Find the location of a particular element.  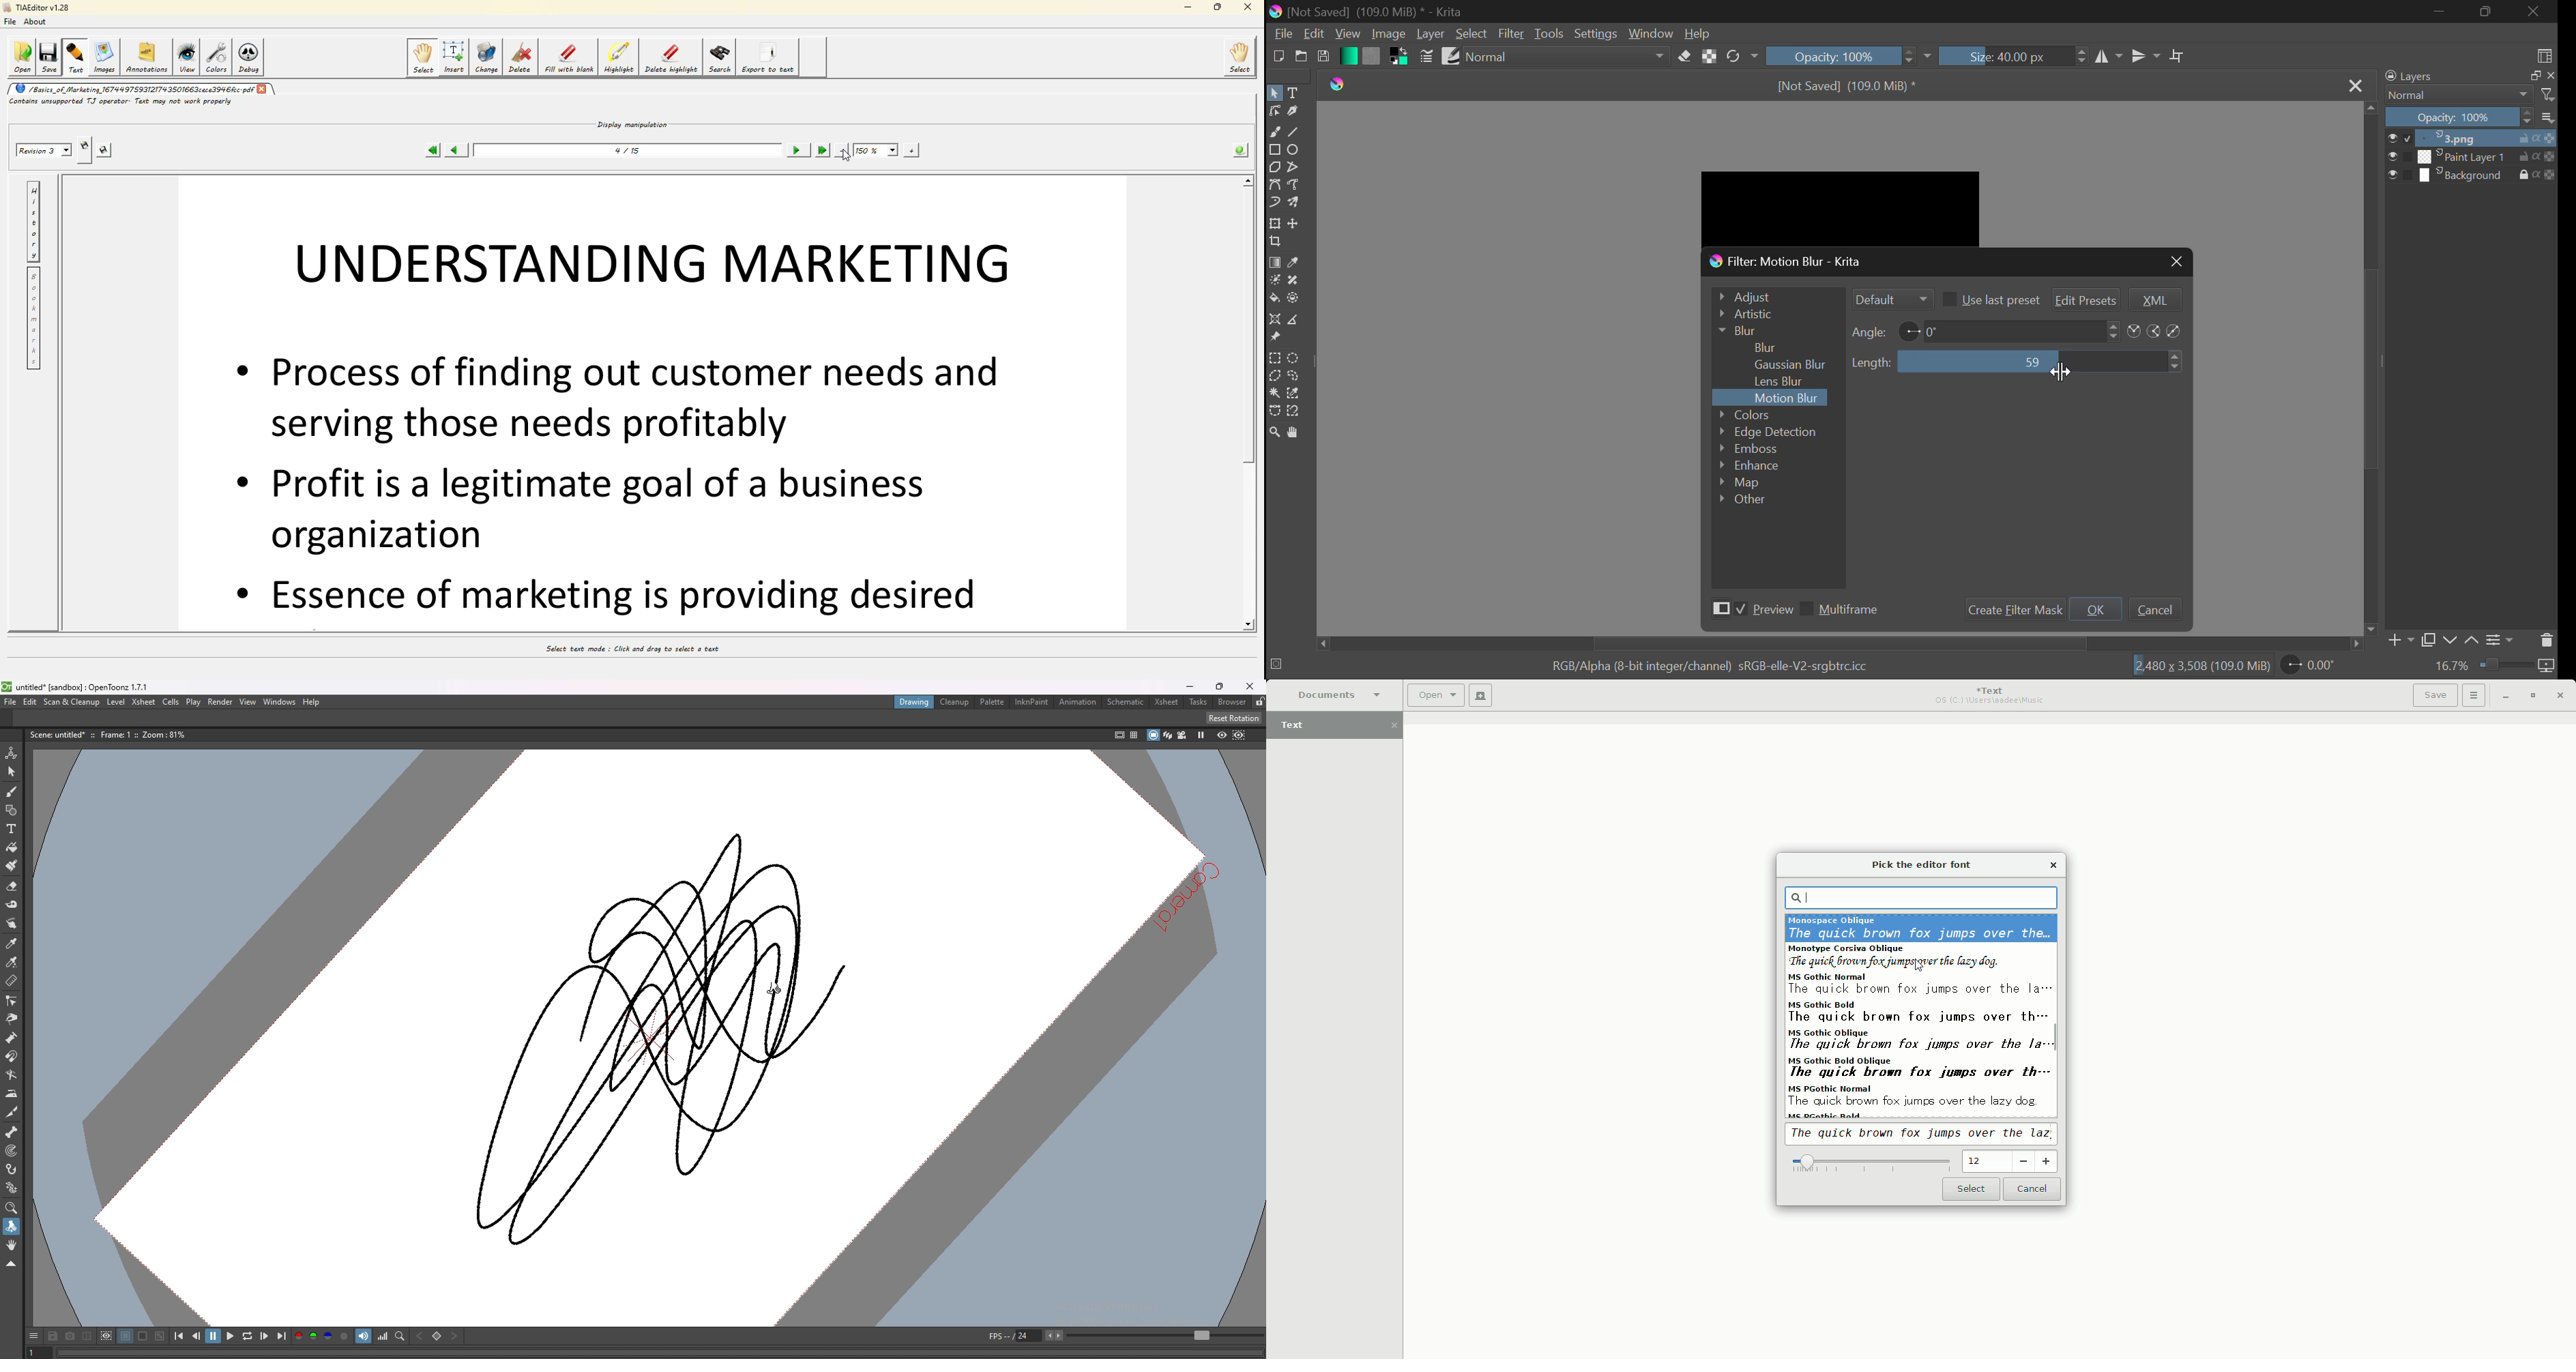

save is located at coordinates (52, 1336).